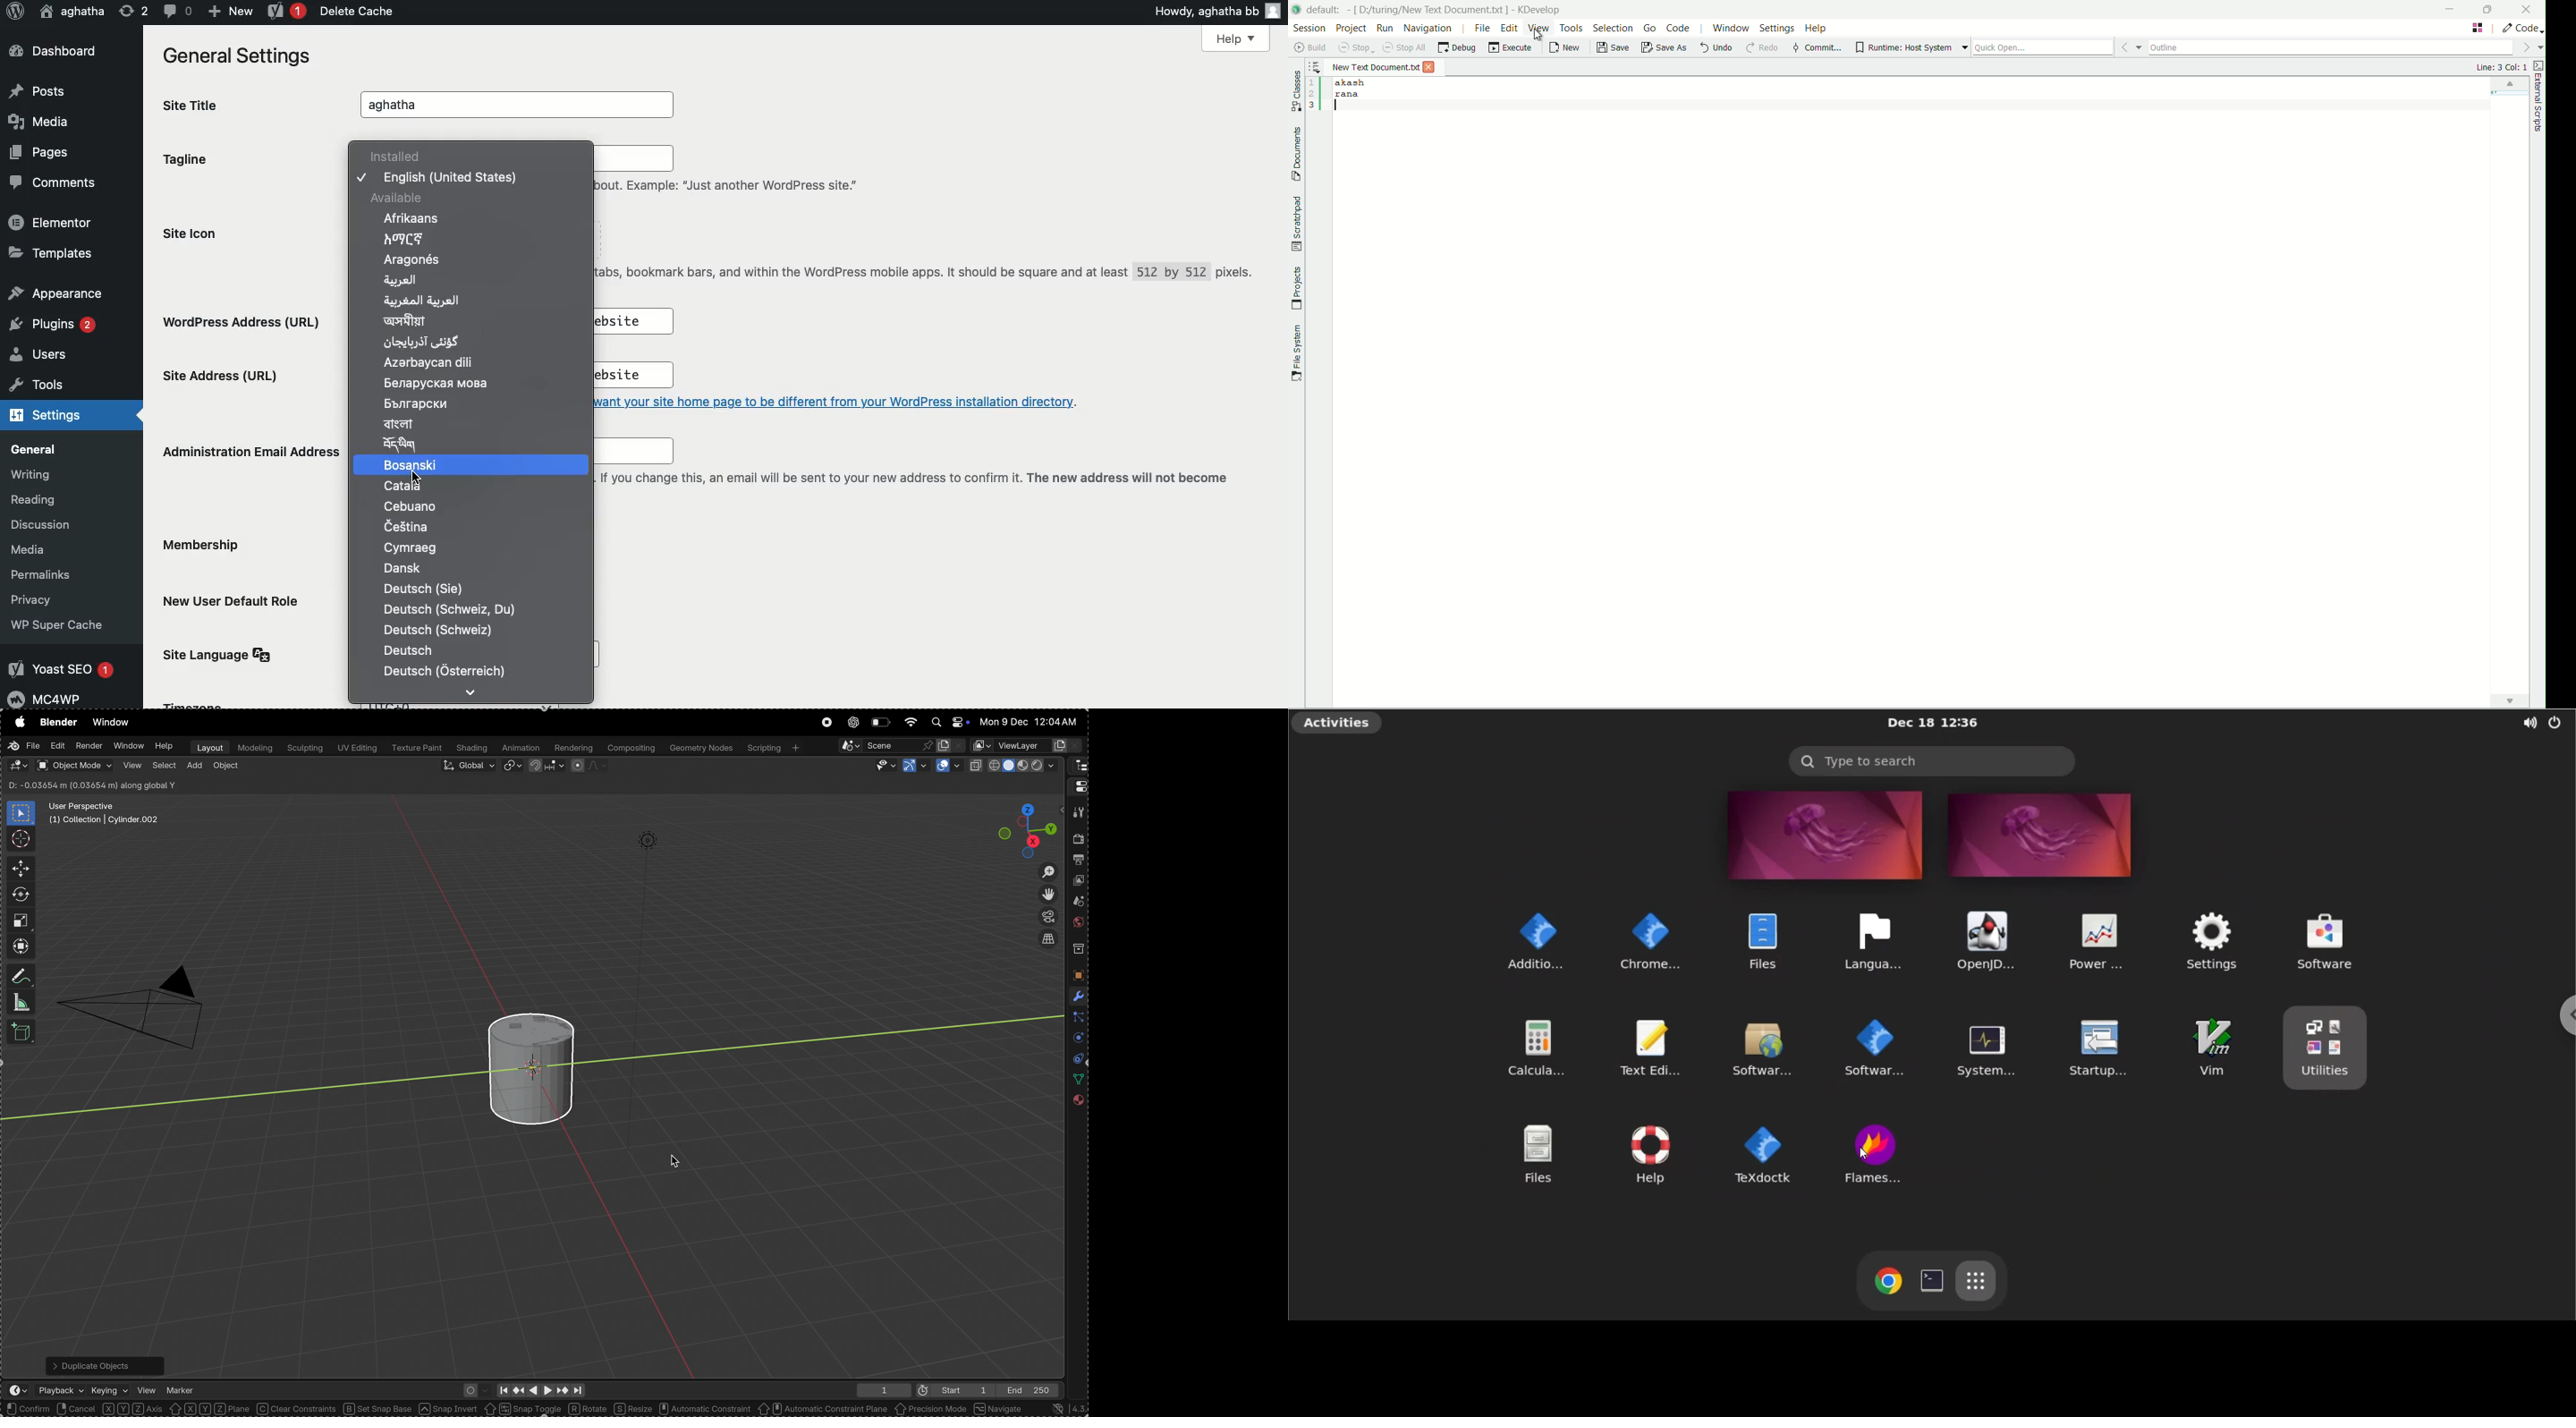  Describe the element at coordinates (305, 749) in the screenshot. I see `Sculptiing` at that location.